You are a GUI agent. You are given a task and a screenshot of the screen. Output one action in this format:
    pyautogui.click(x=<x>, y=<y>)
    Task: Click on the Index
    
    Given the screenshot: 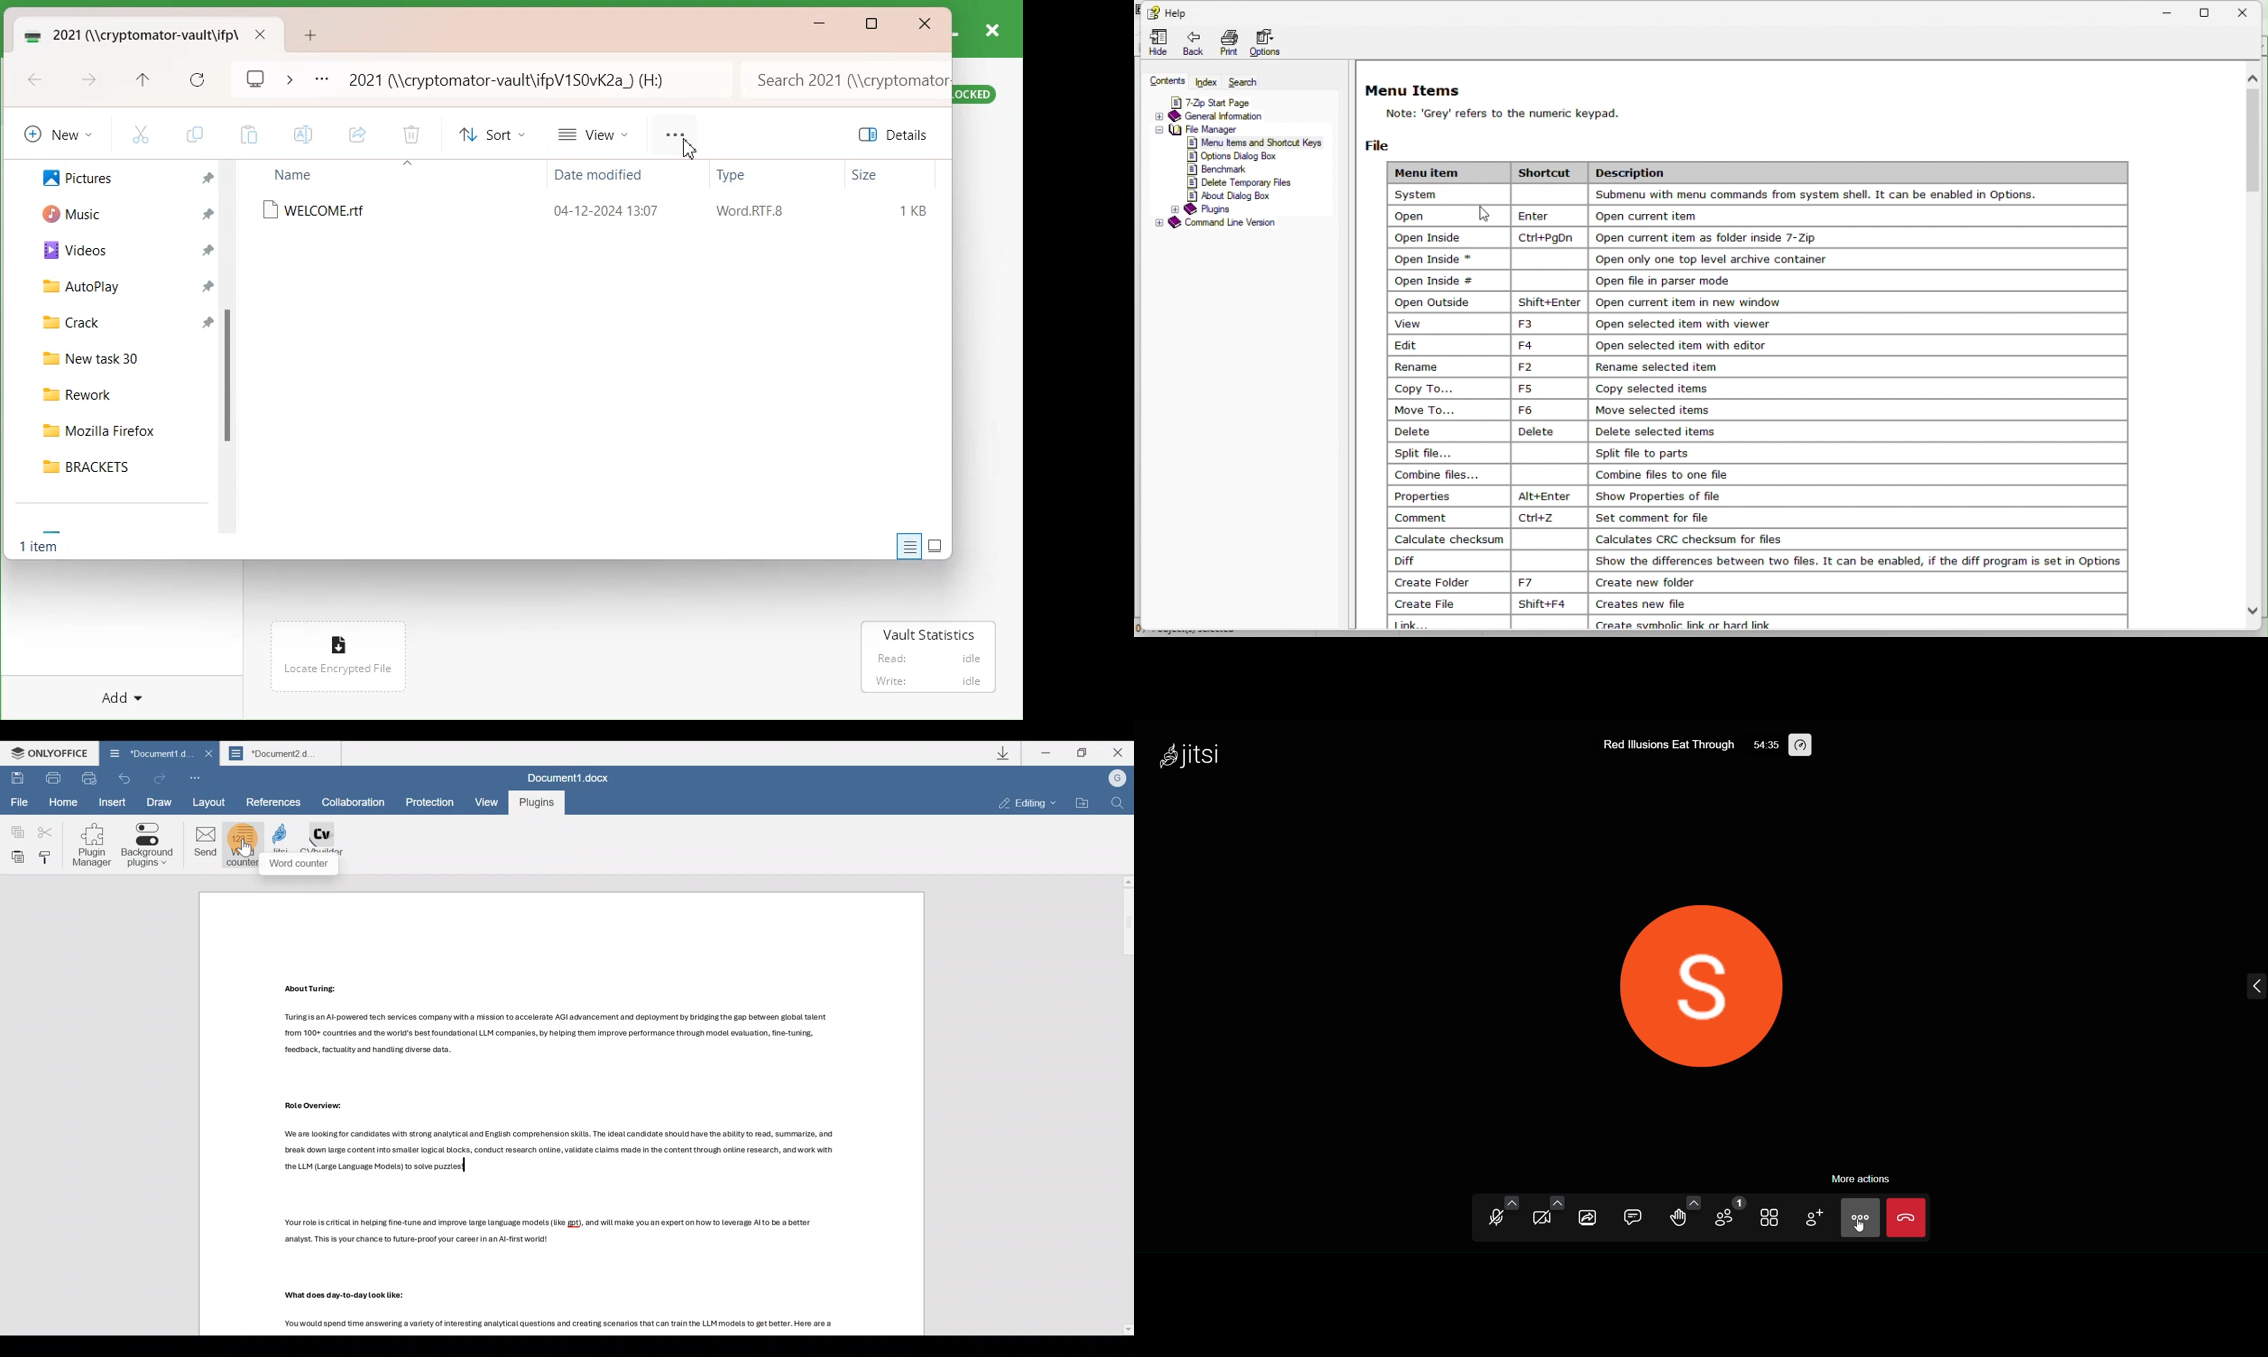 What is the action you would take?
    pyautogui.click(x=1208, y=81)
    